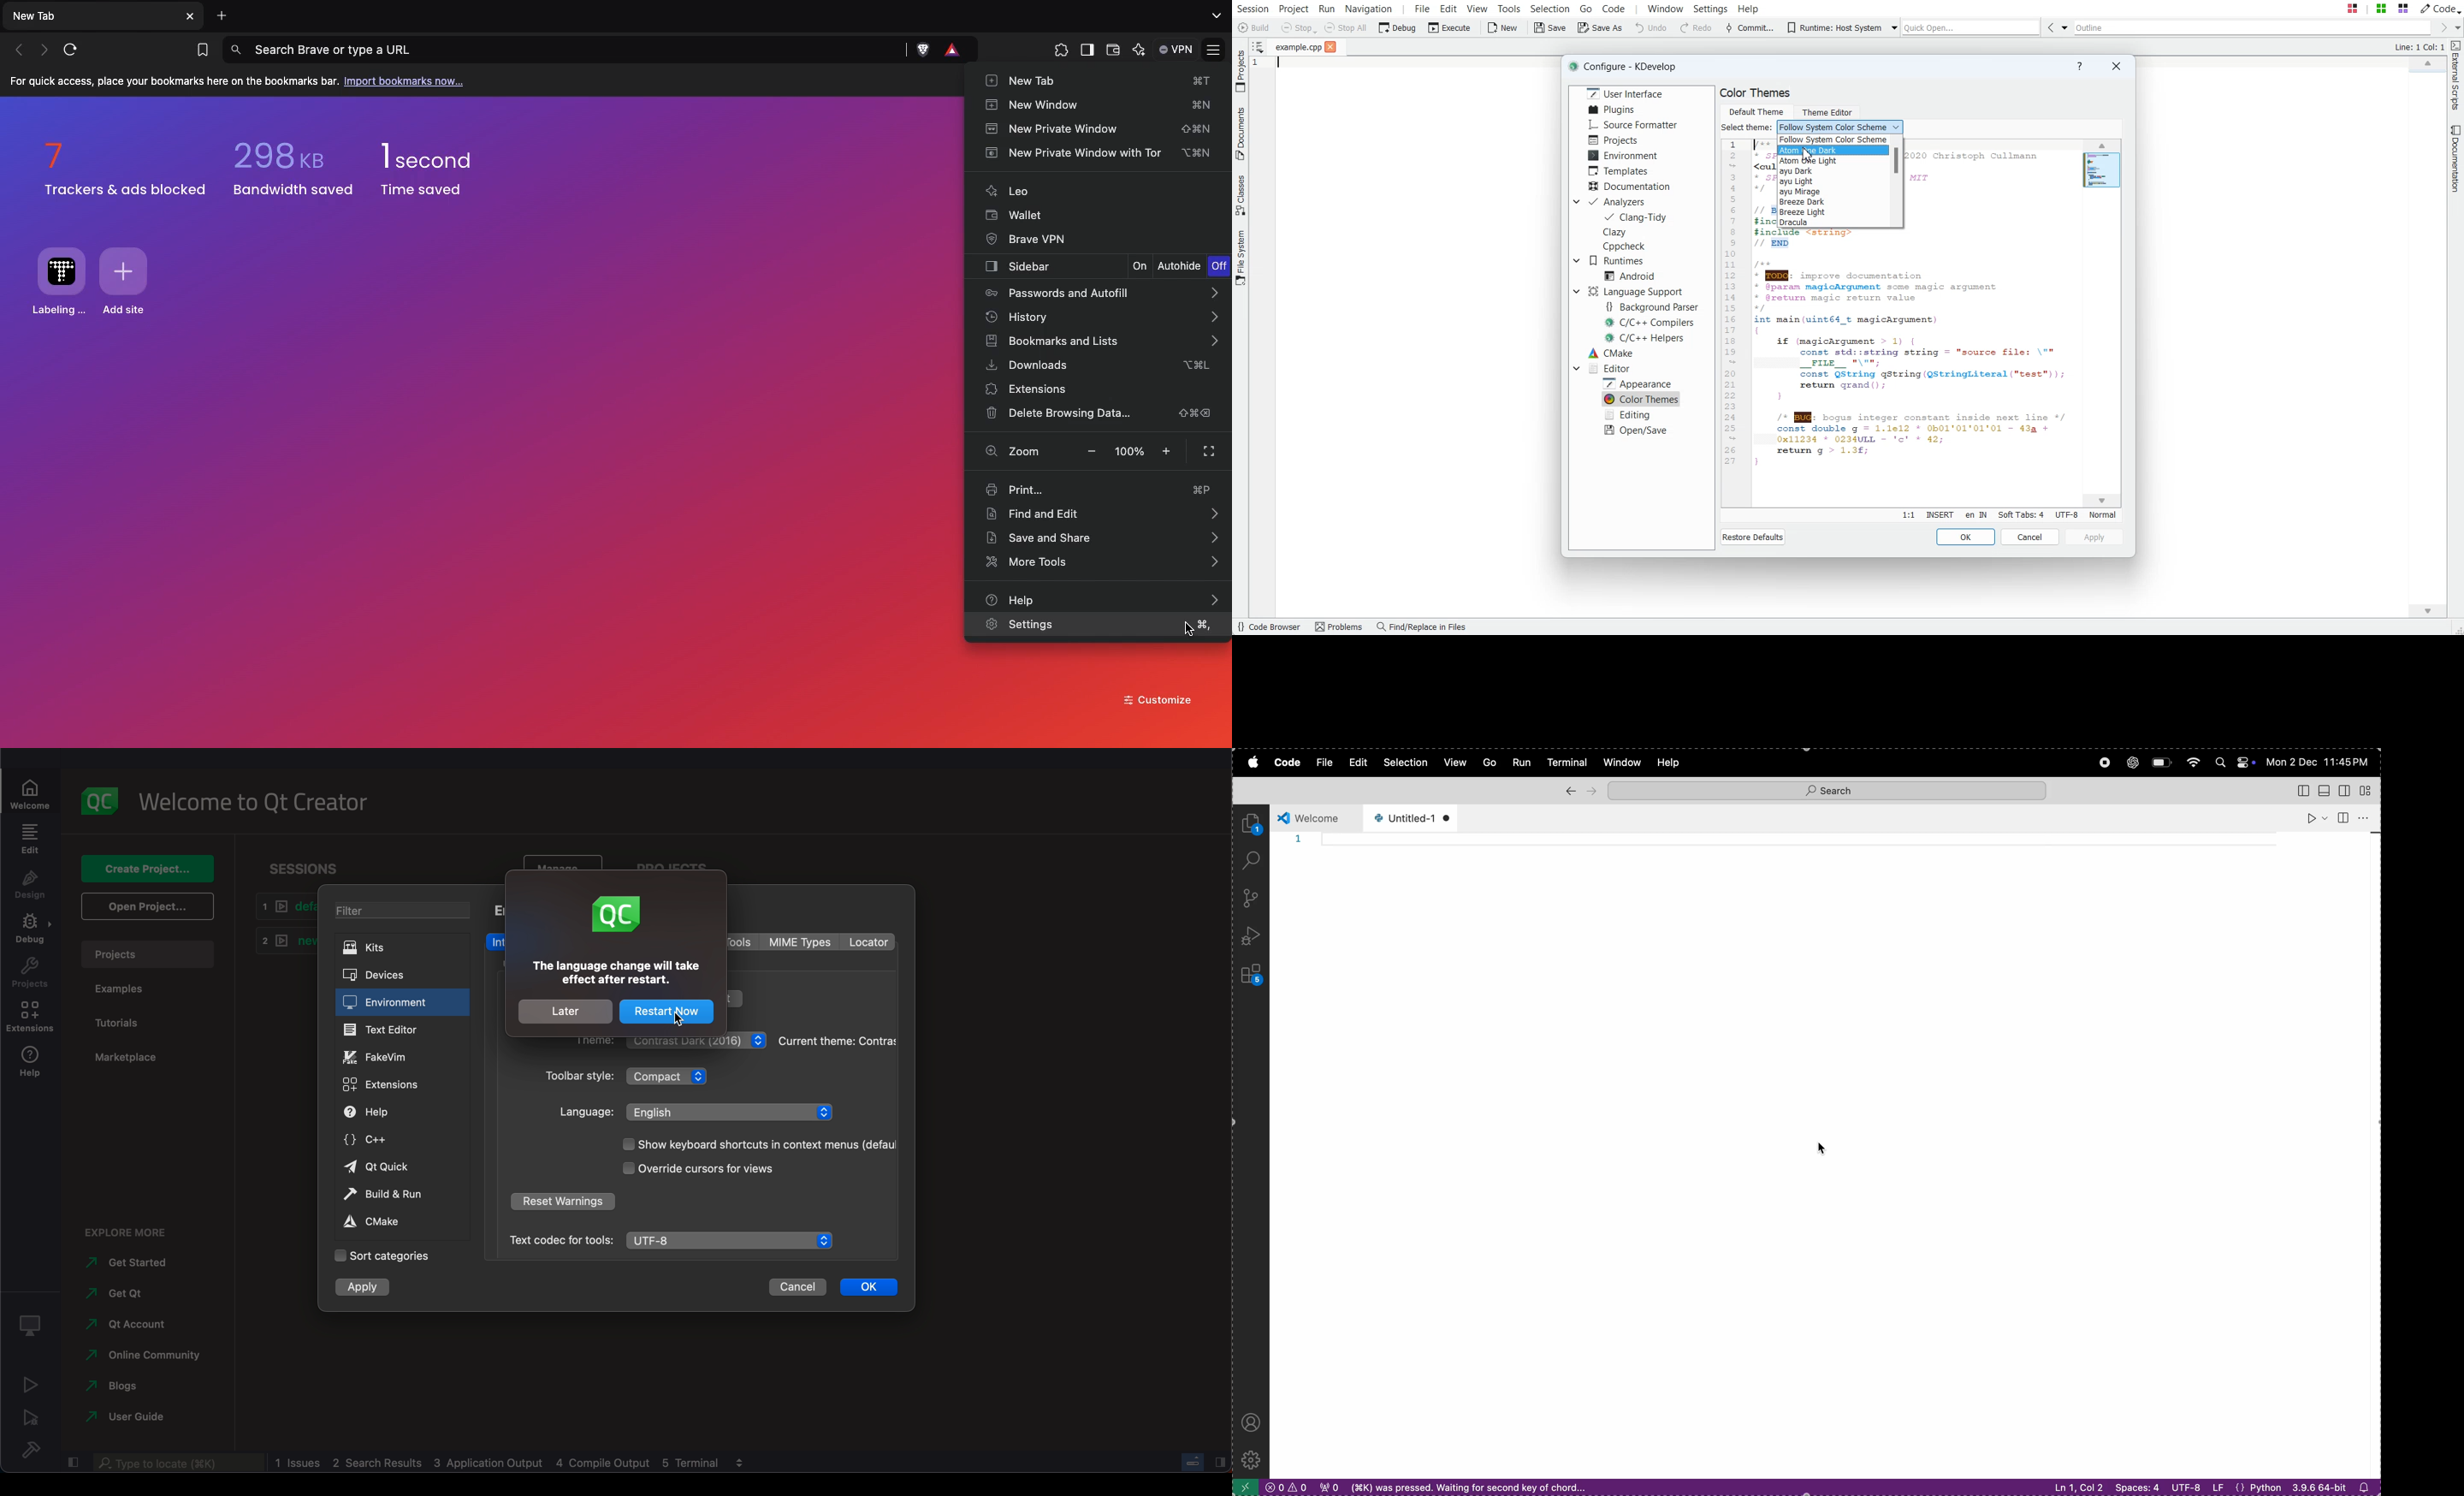 This screenshot has height=1512, width=2464. What do you see at coordinates (1315, 816) in the screenshot?
I see `welcome` at bounding box center [1315, 816].